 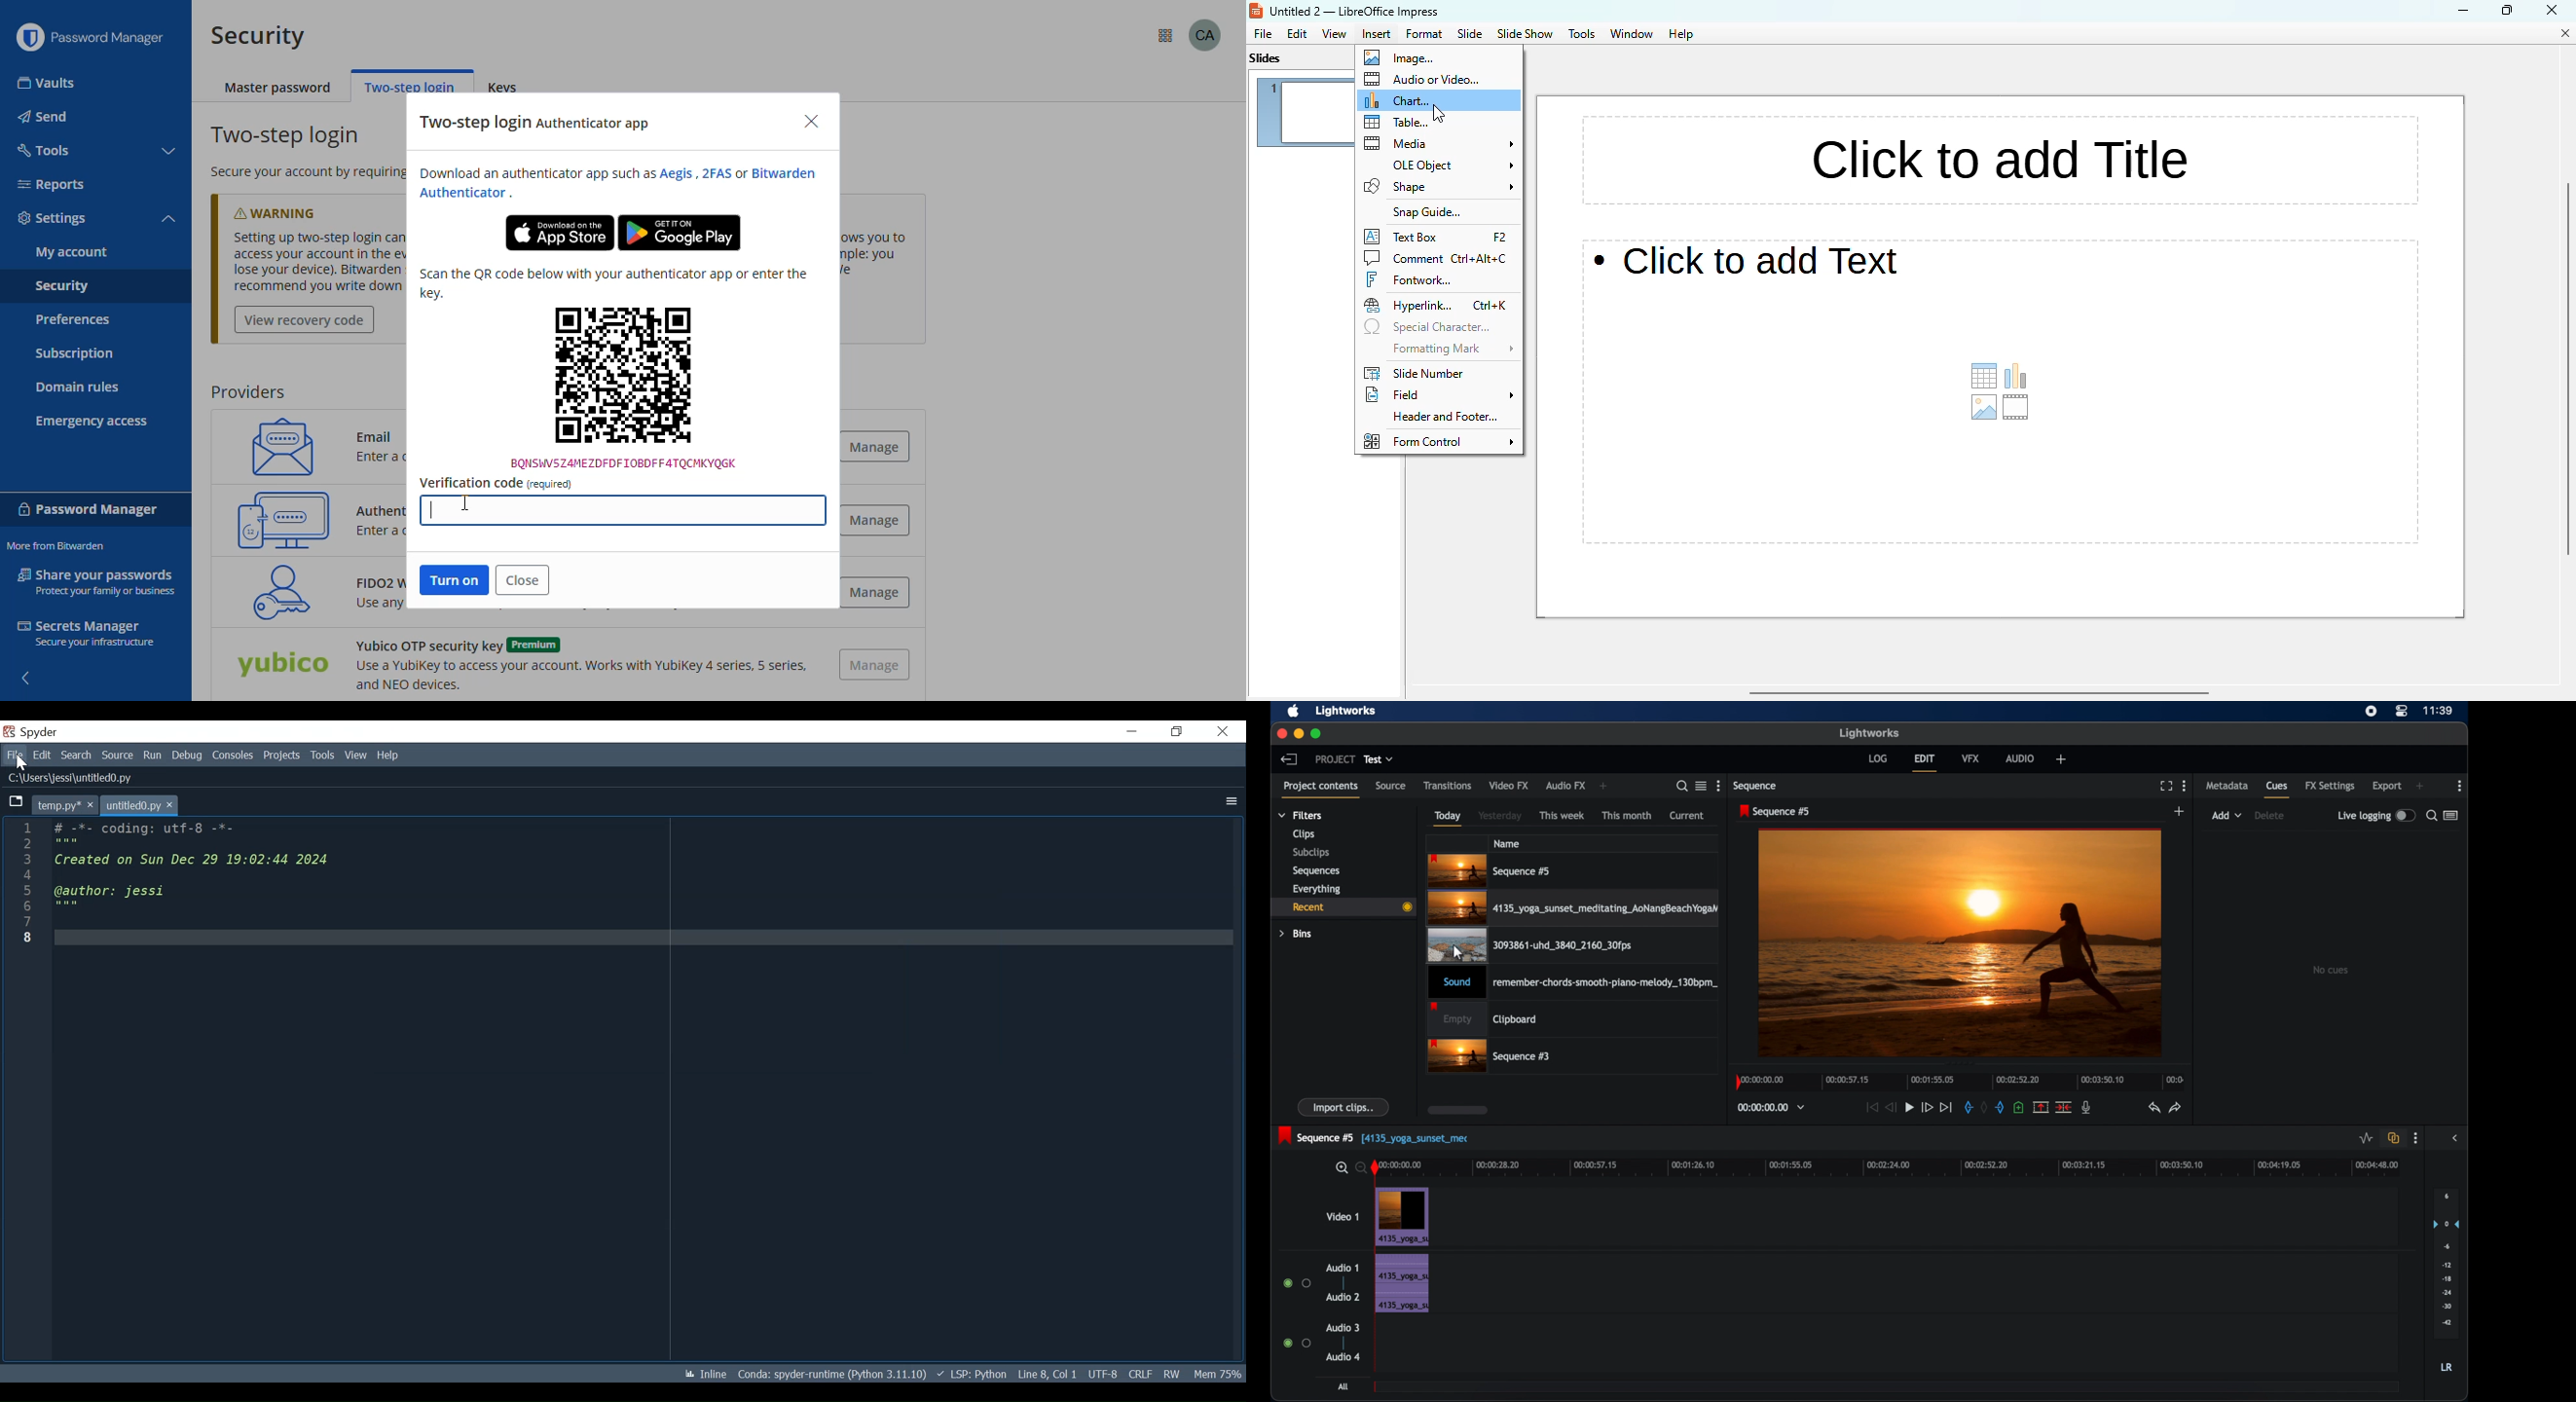 What do you see at coordinates (233, 755) in the screenshot?
I see `Consoles` at bounding box center [233, 755].